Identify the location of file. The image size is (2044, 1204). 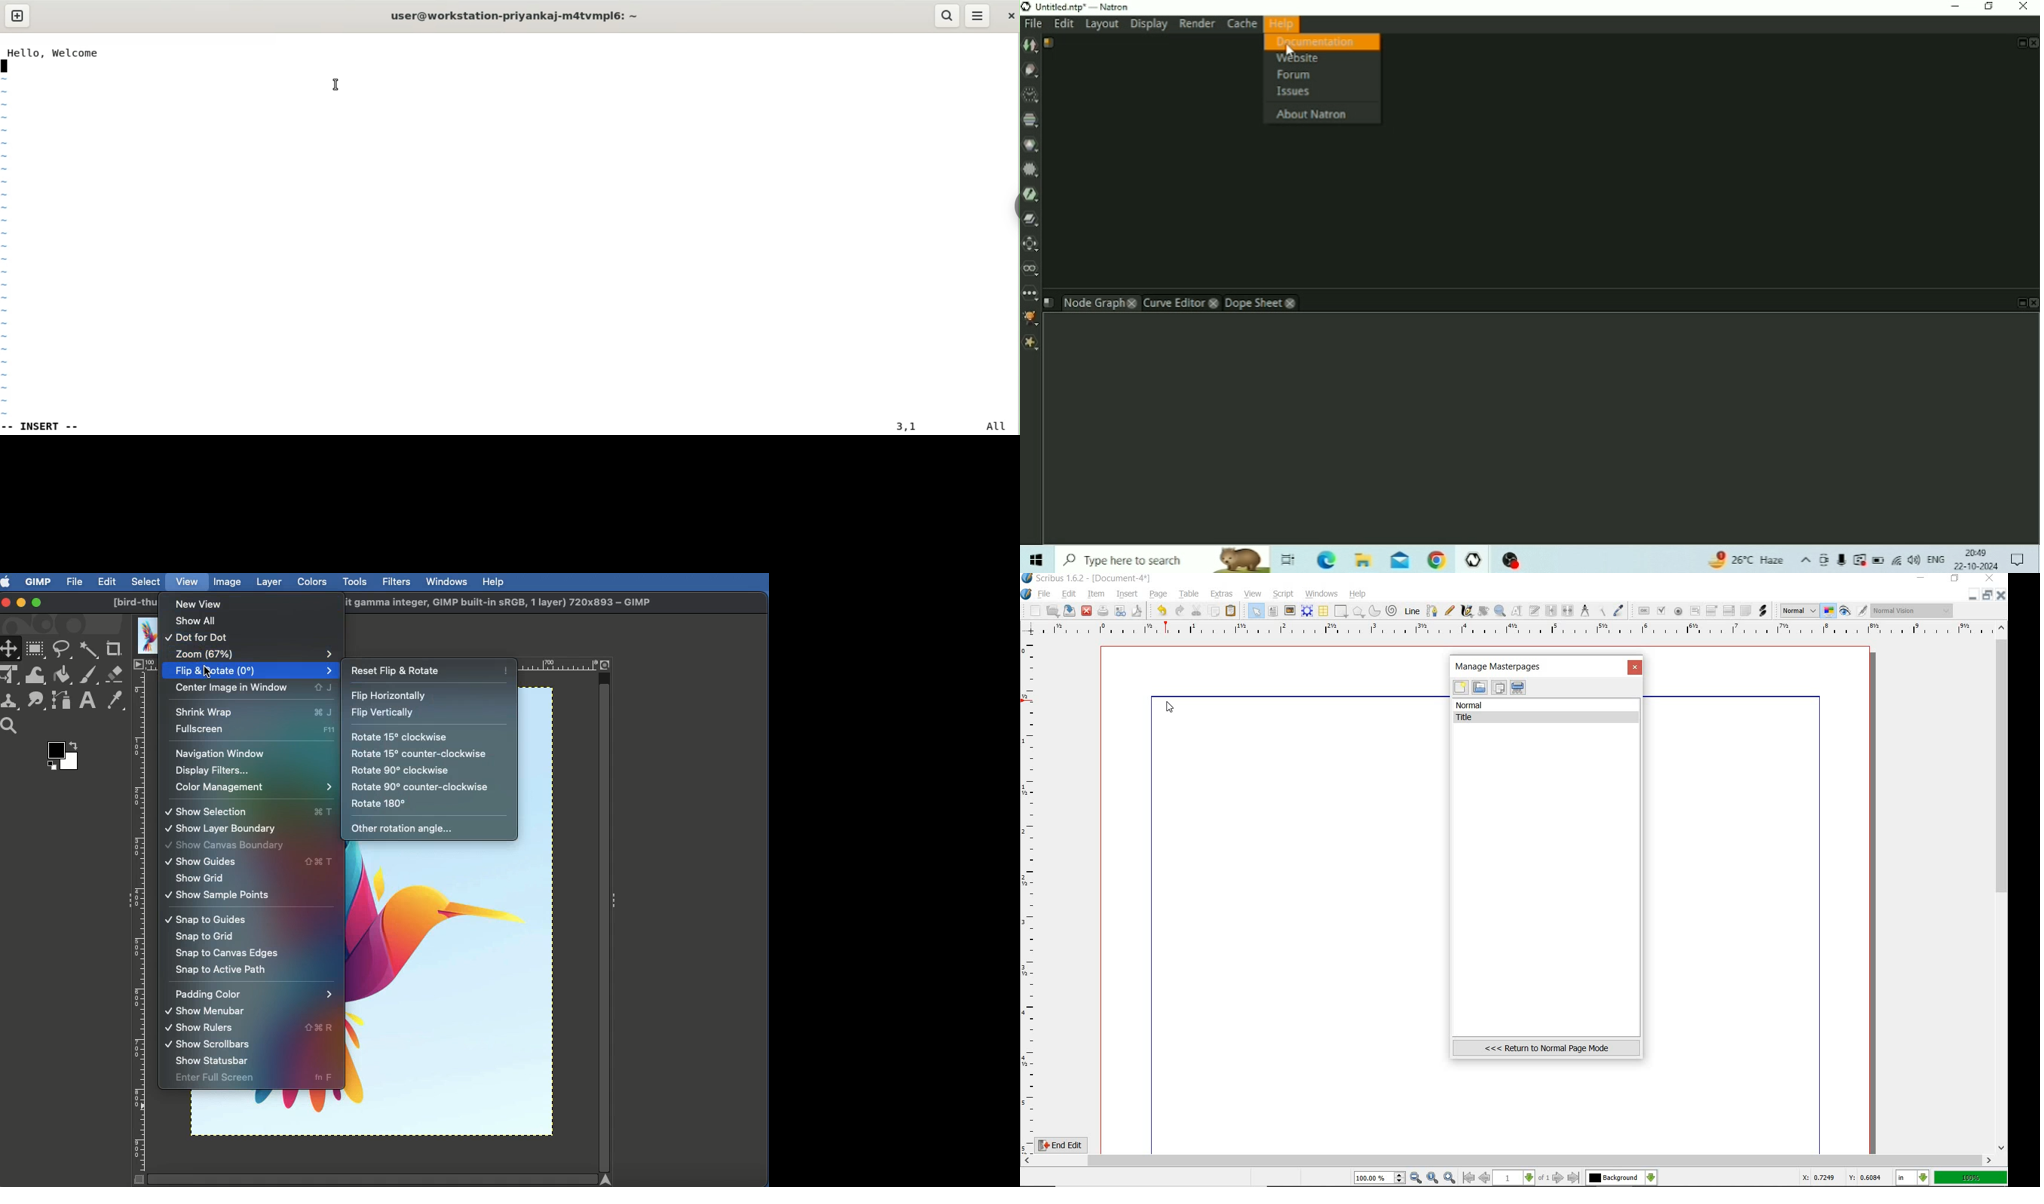
(1045, 594).